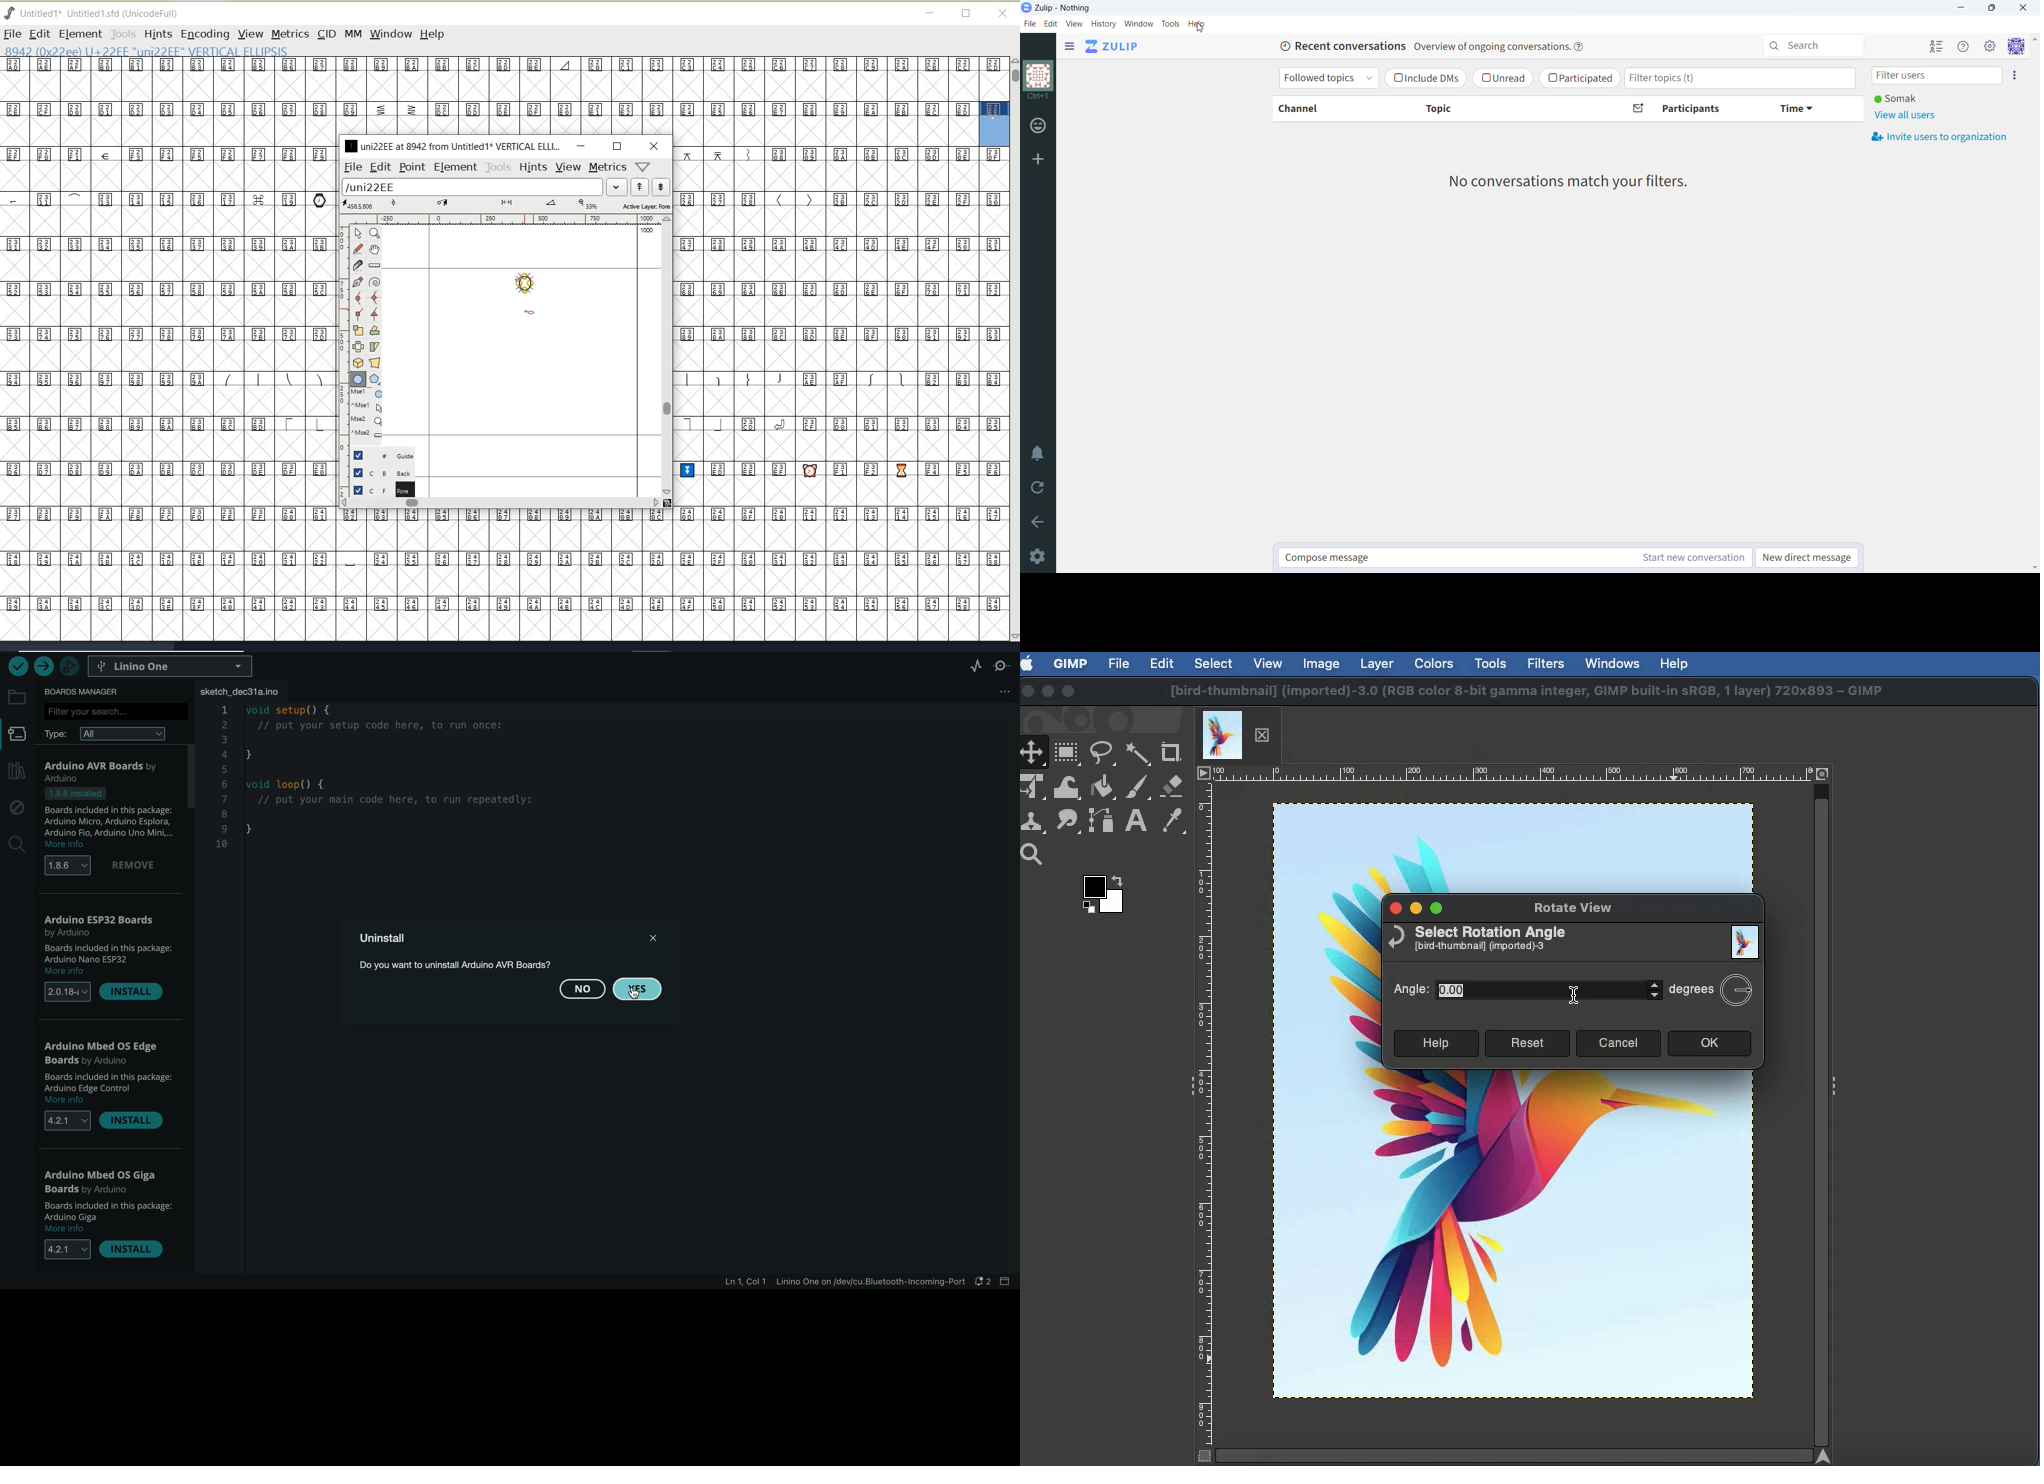 The width and height of the screenshot is (2044, 1484). I want to click on start new conversation, so click(1694, 558).